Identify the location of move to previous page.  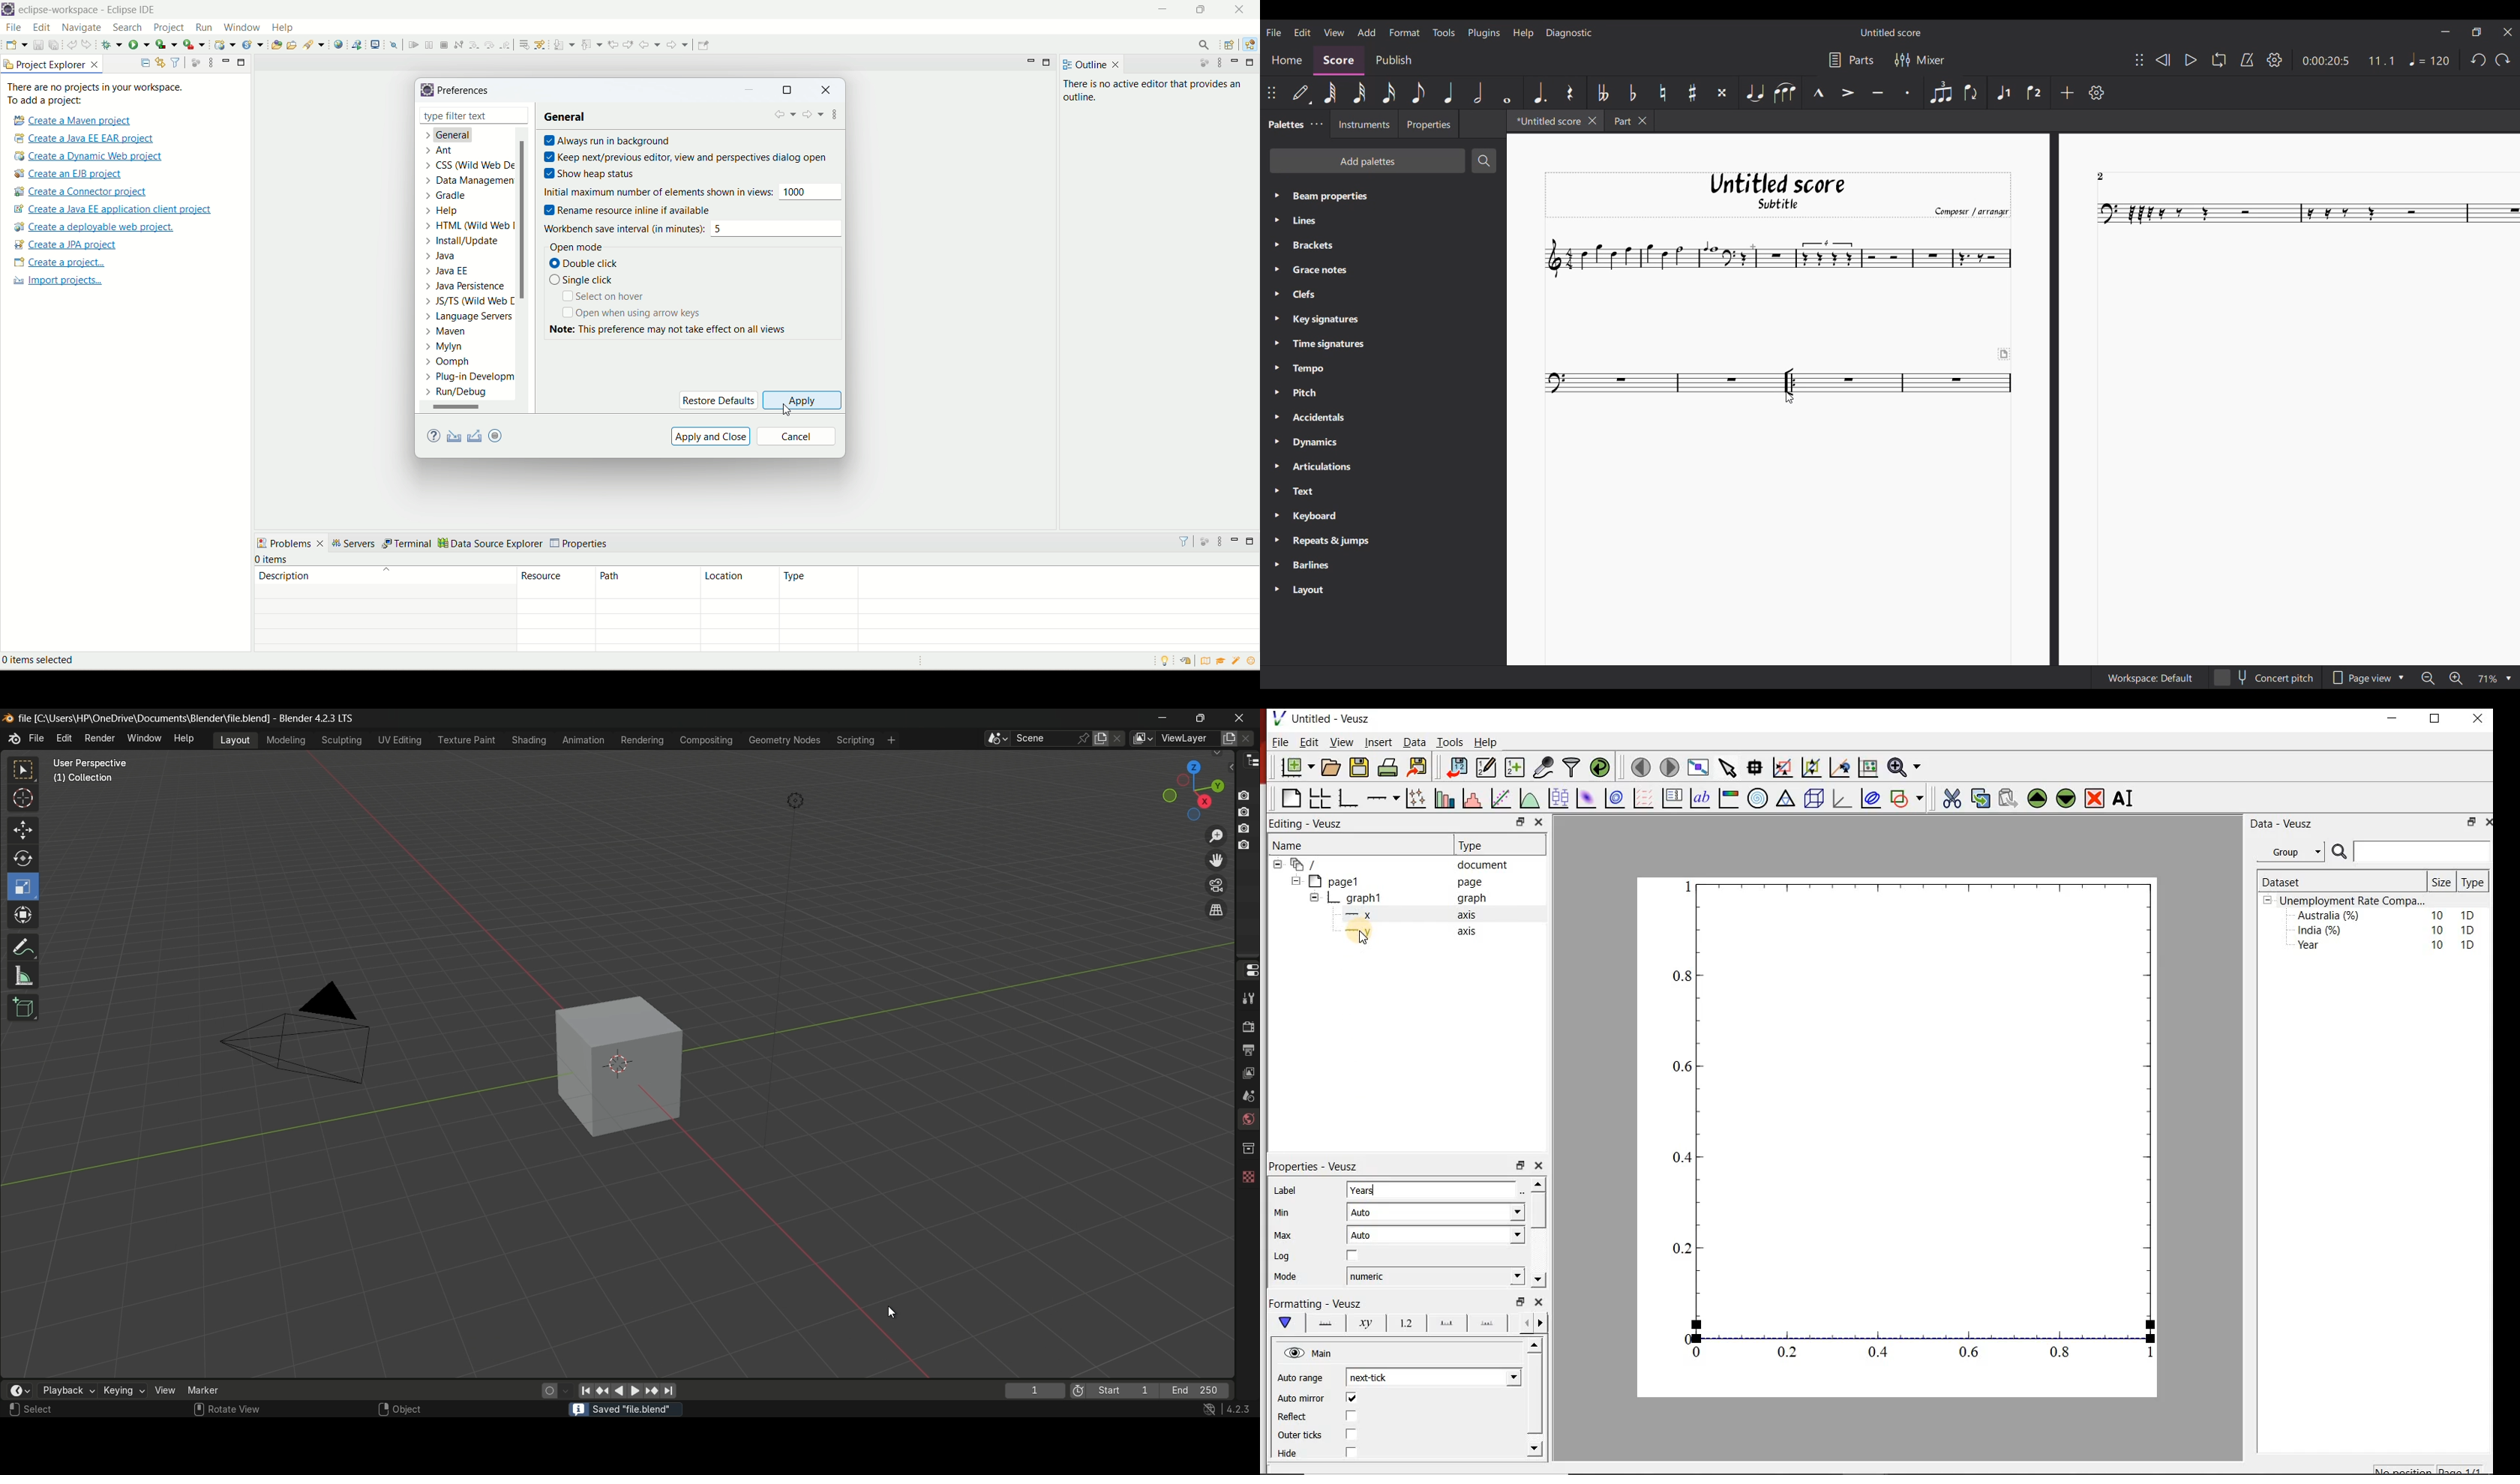
(1642, 766).